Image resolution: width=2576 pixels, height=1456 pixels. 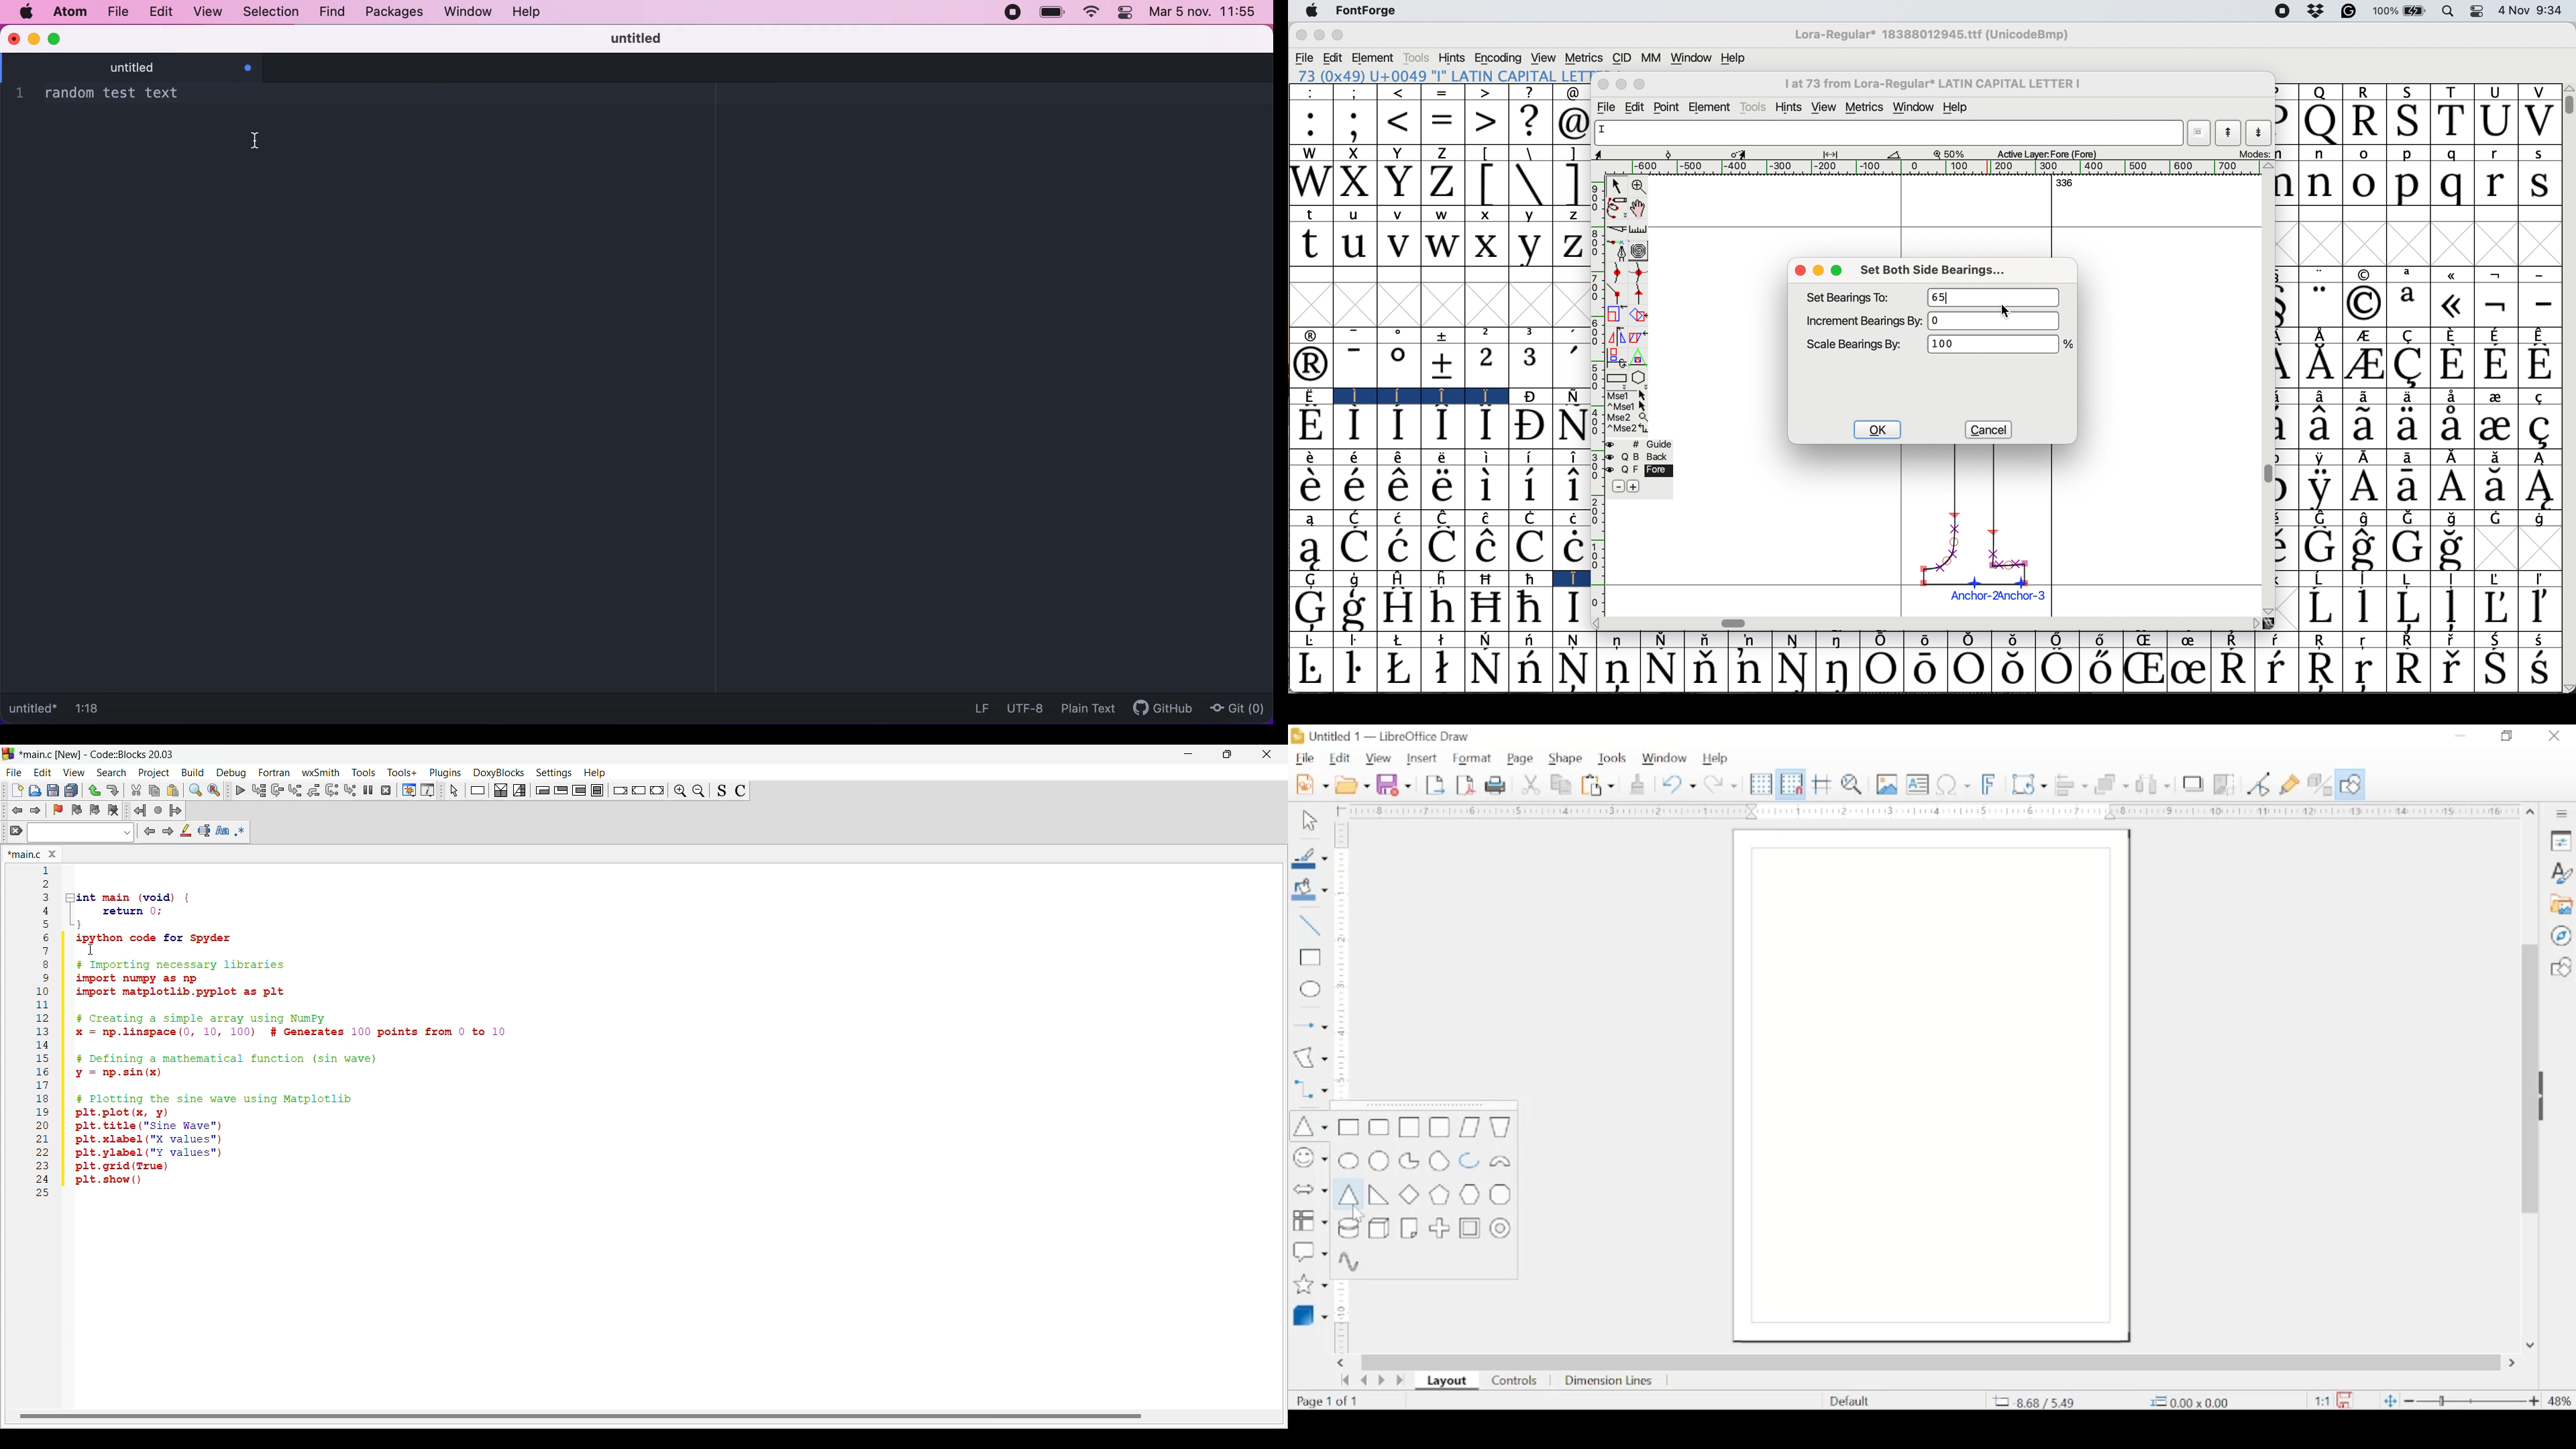 I want to click on Project menu, so click(x=154, y=773).